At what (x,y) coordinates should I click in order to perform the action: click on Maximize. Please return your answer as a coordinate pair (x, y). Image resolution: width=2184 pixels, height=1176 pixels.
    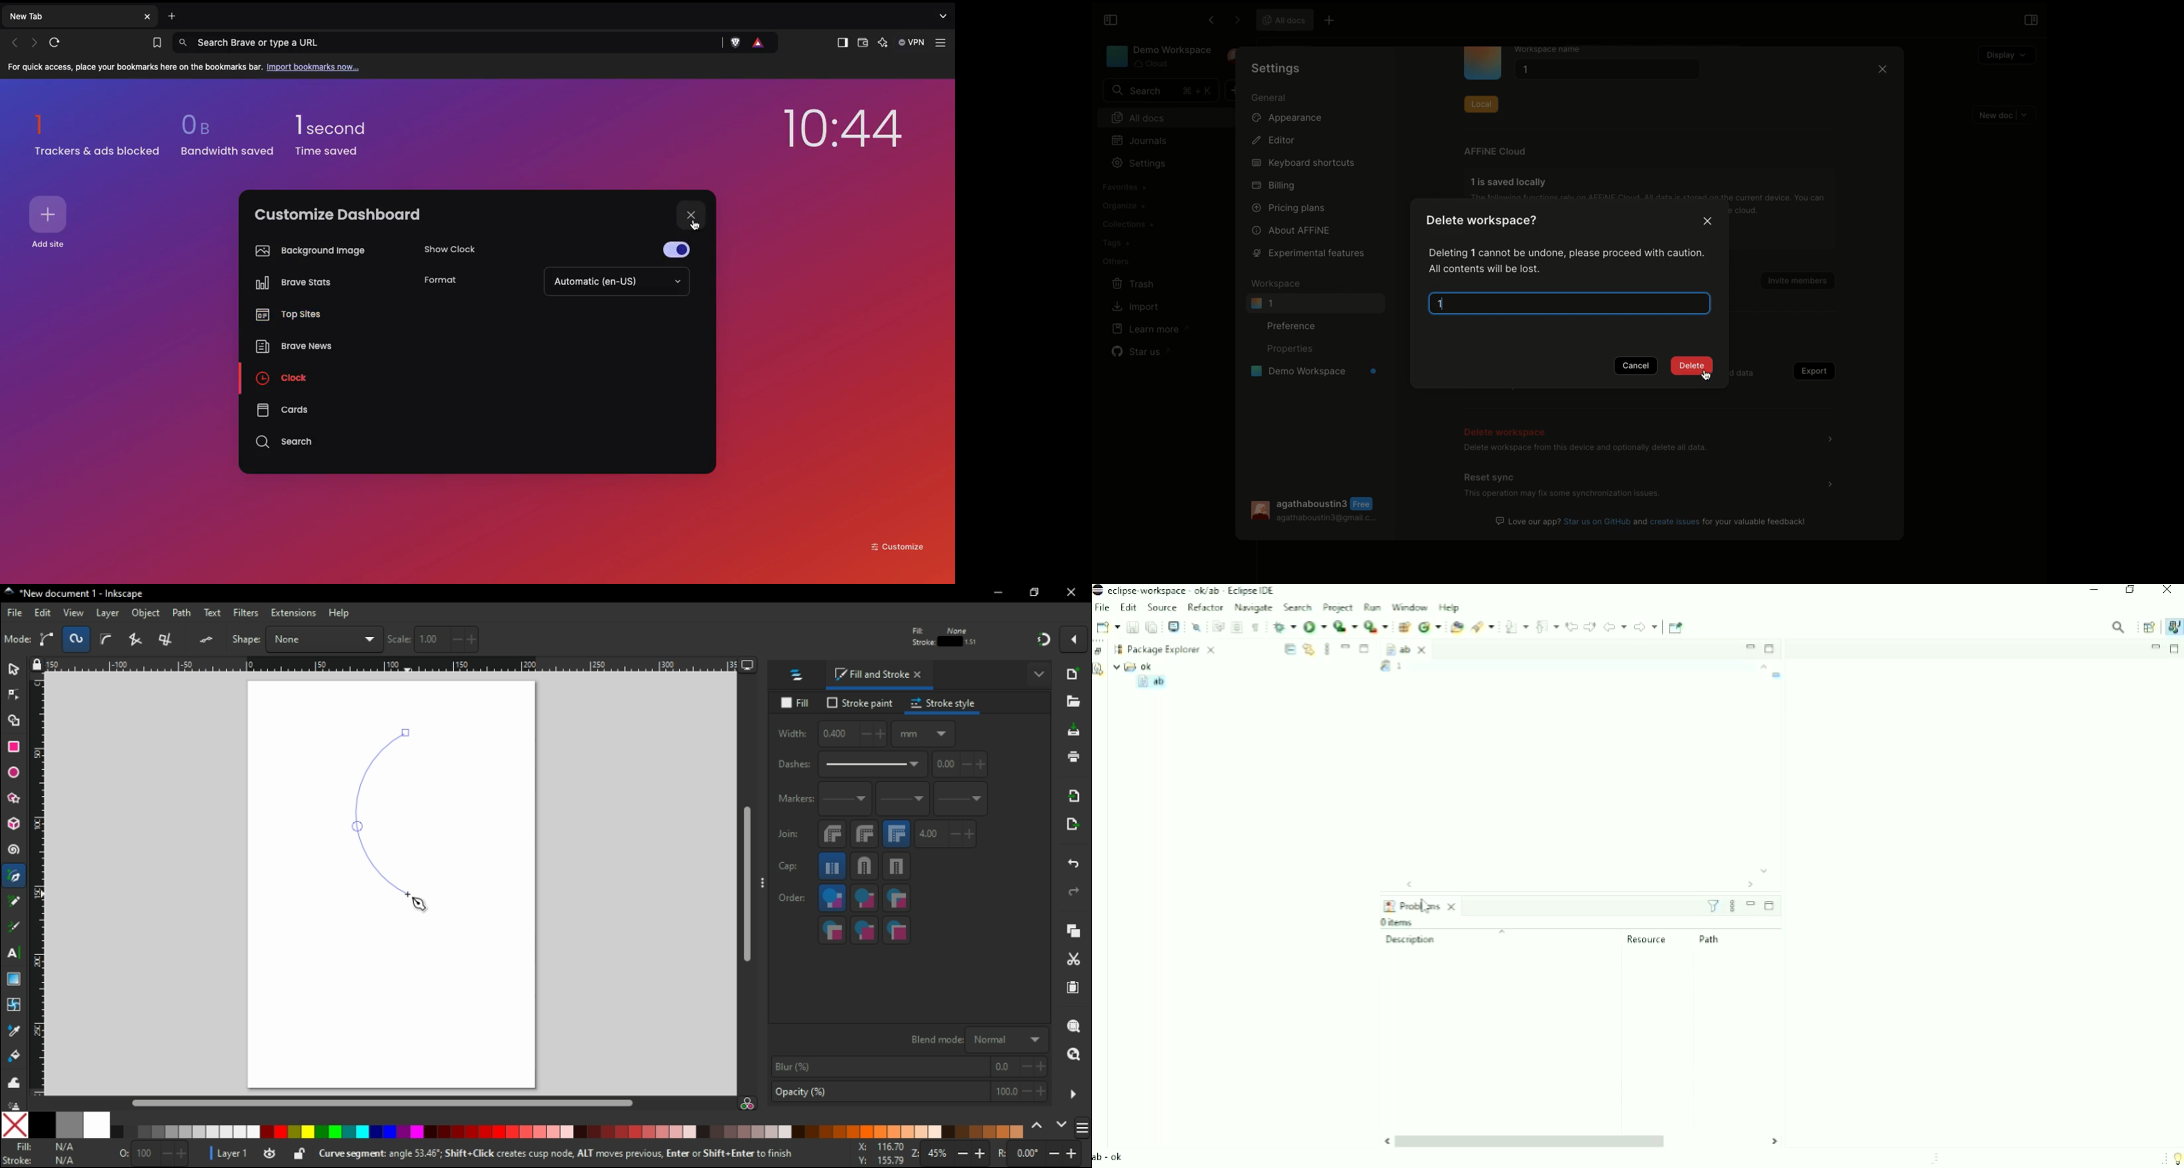
    Looking at the image, I should click on (1366, 650).